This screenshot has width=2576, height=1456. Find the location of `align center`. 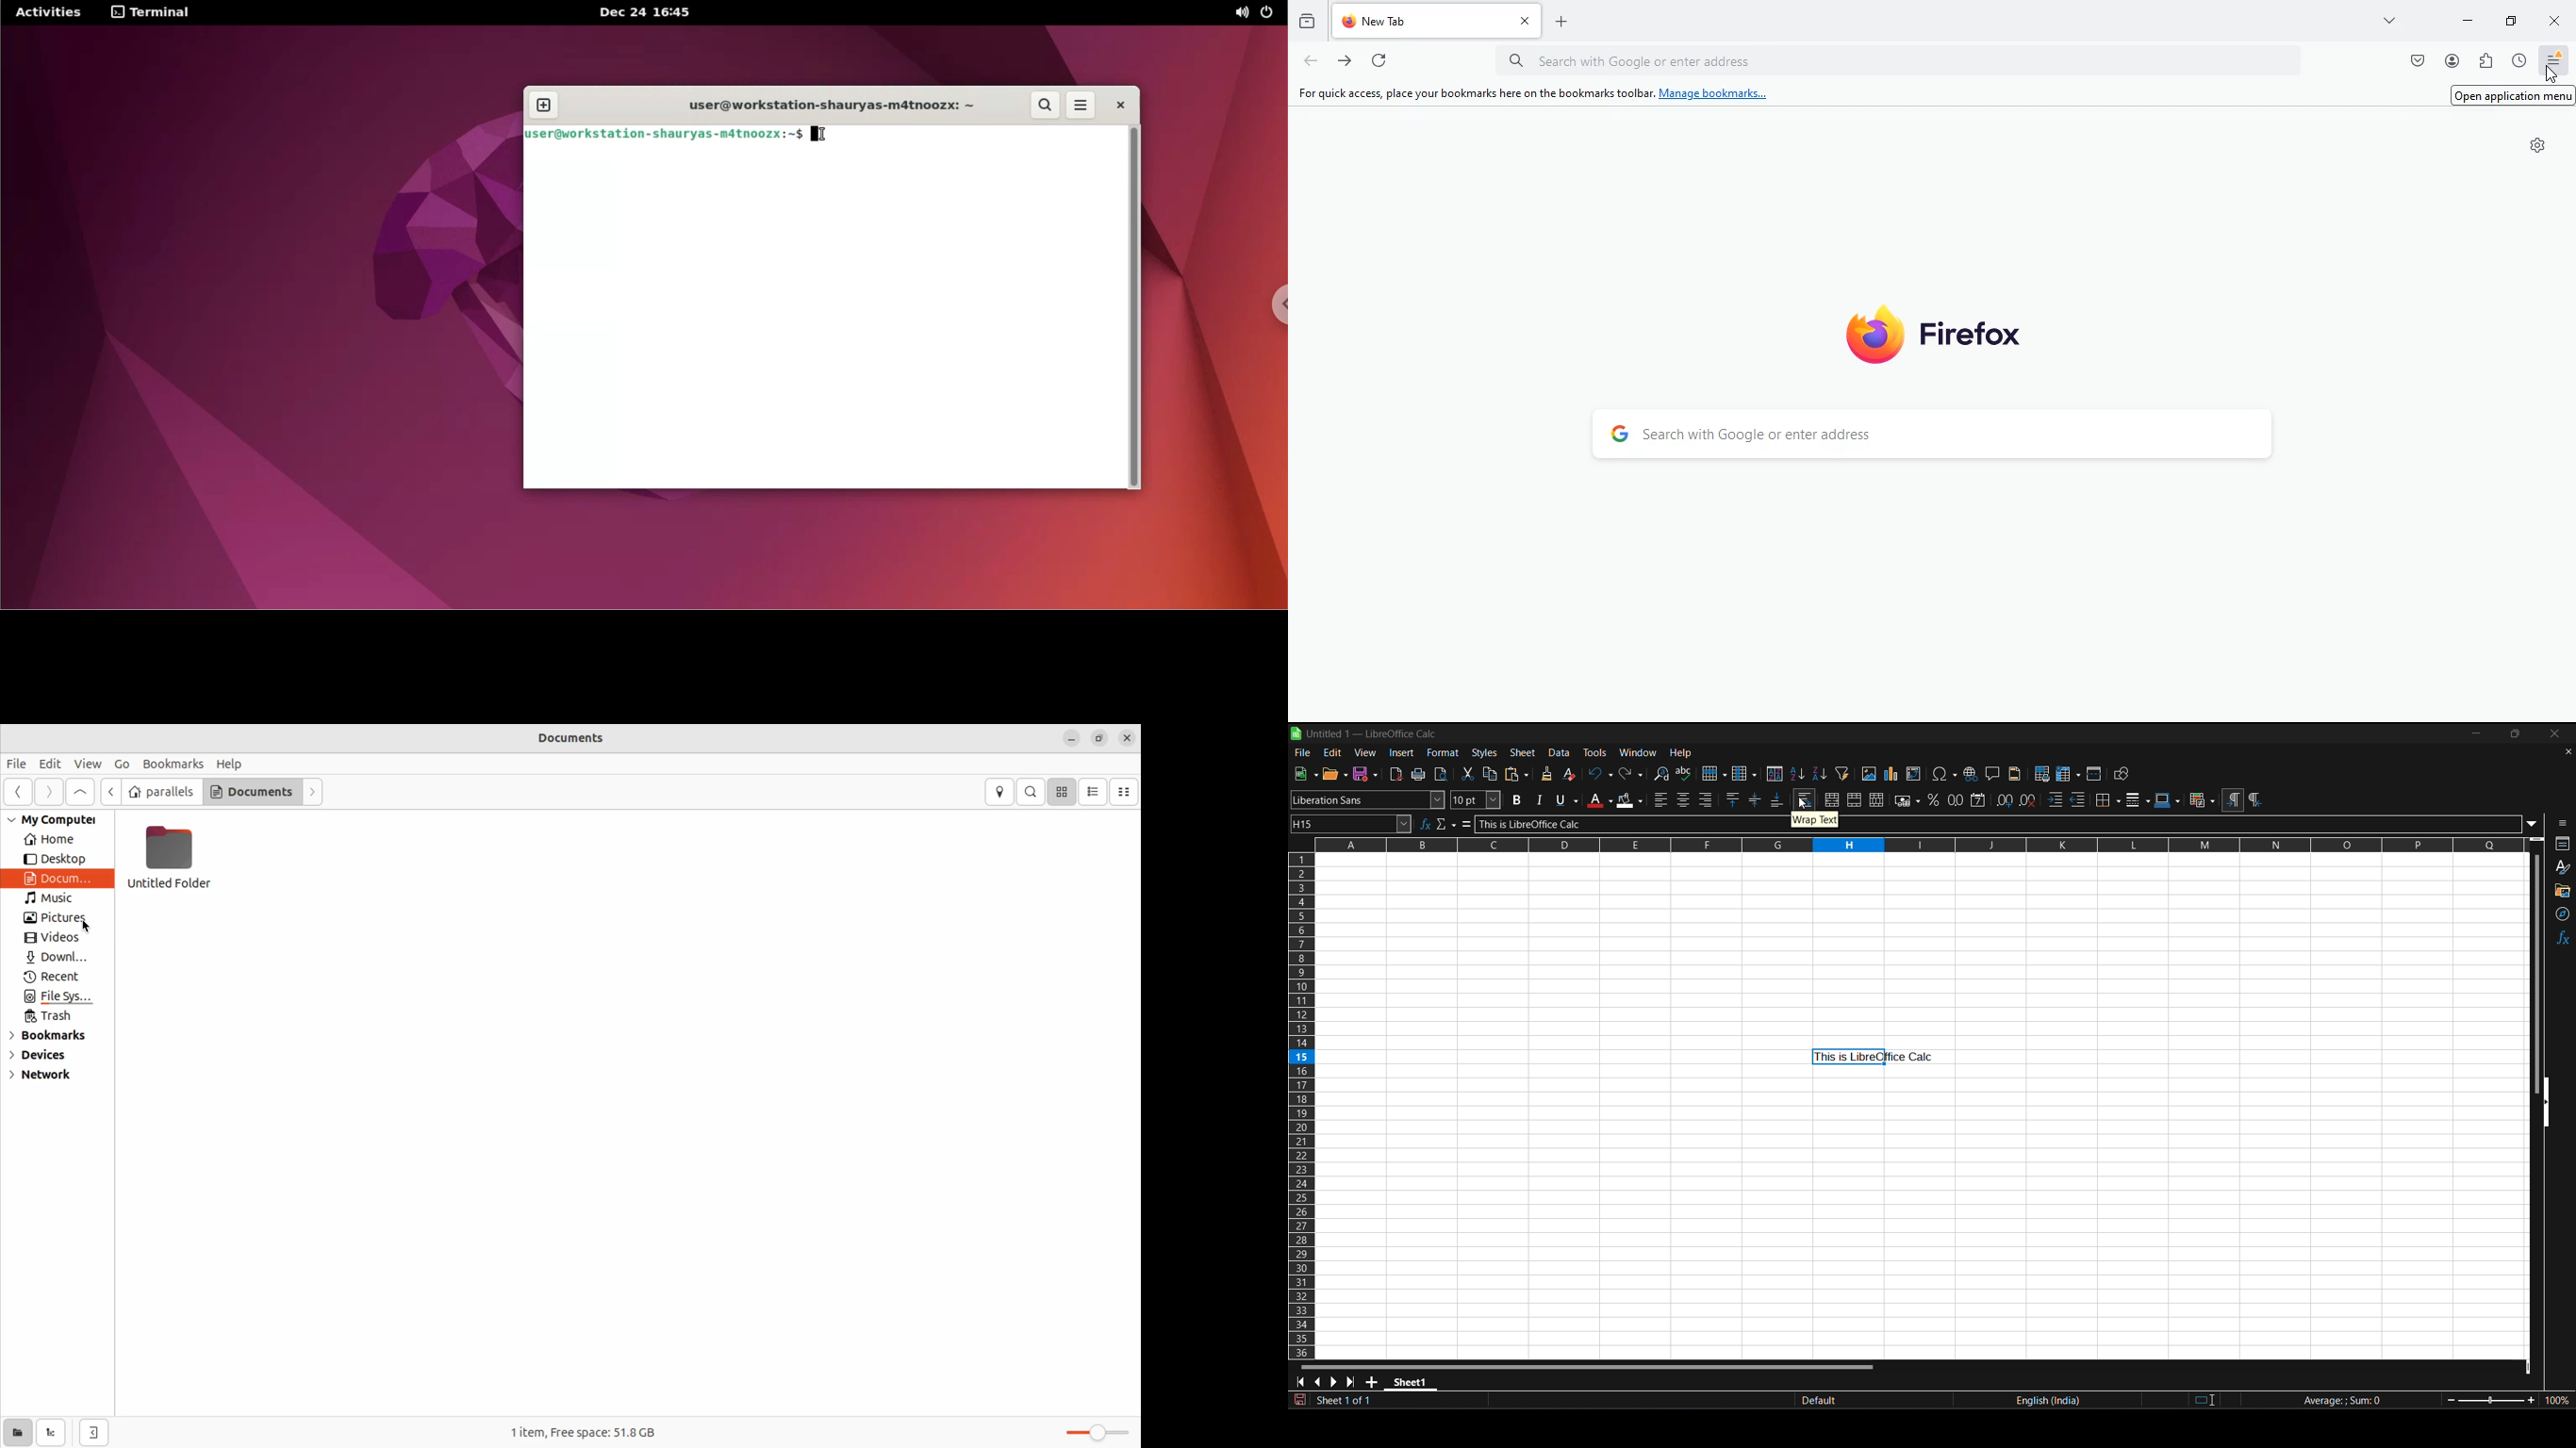

align center is located at coordinates (1684, 799).